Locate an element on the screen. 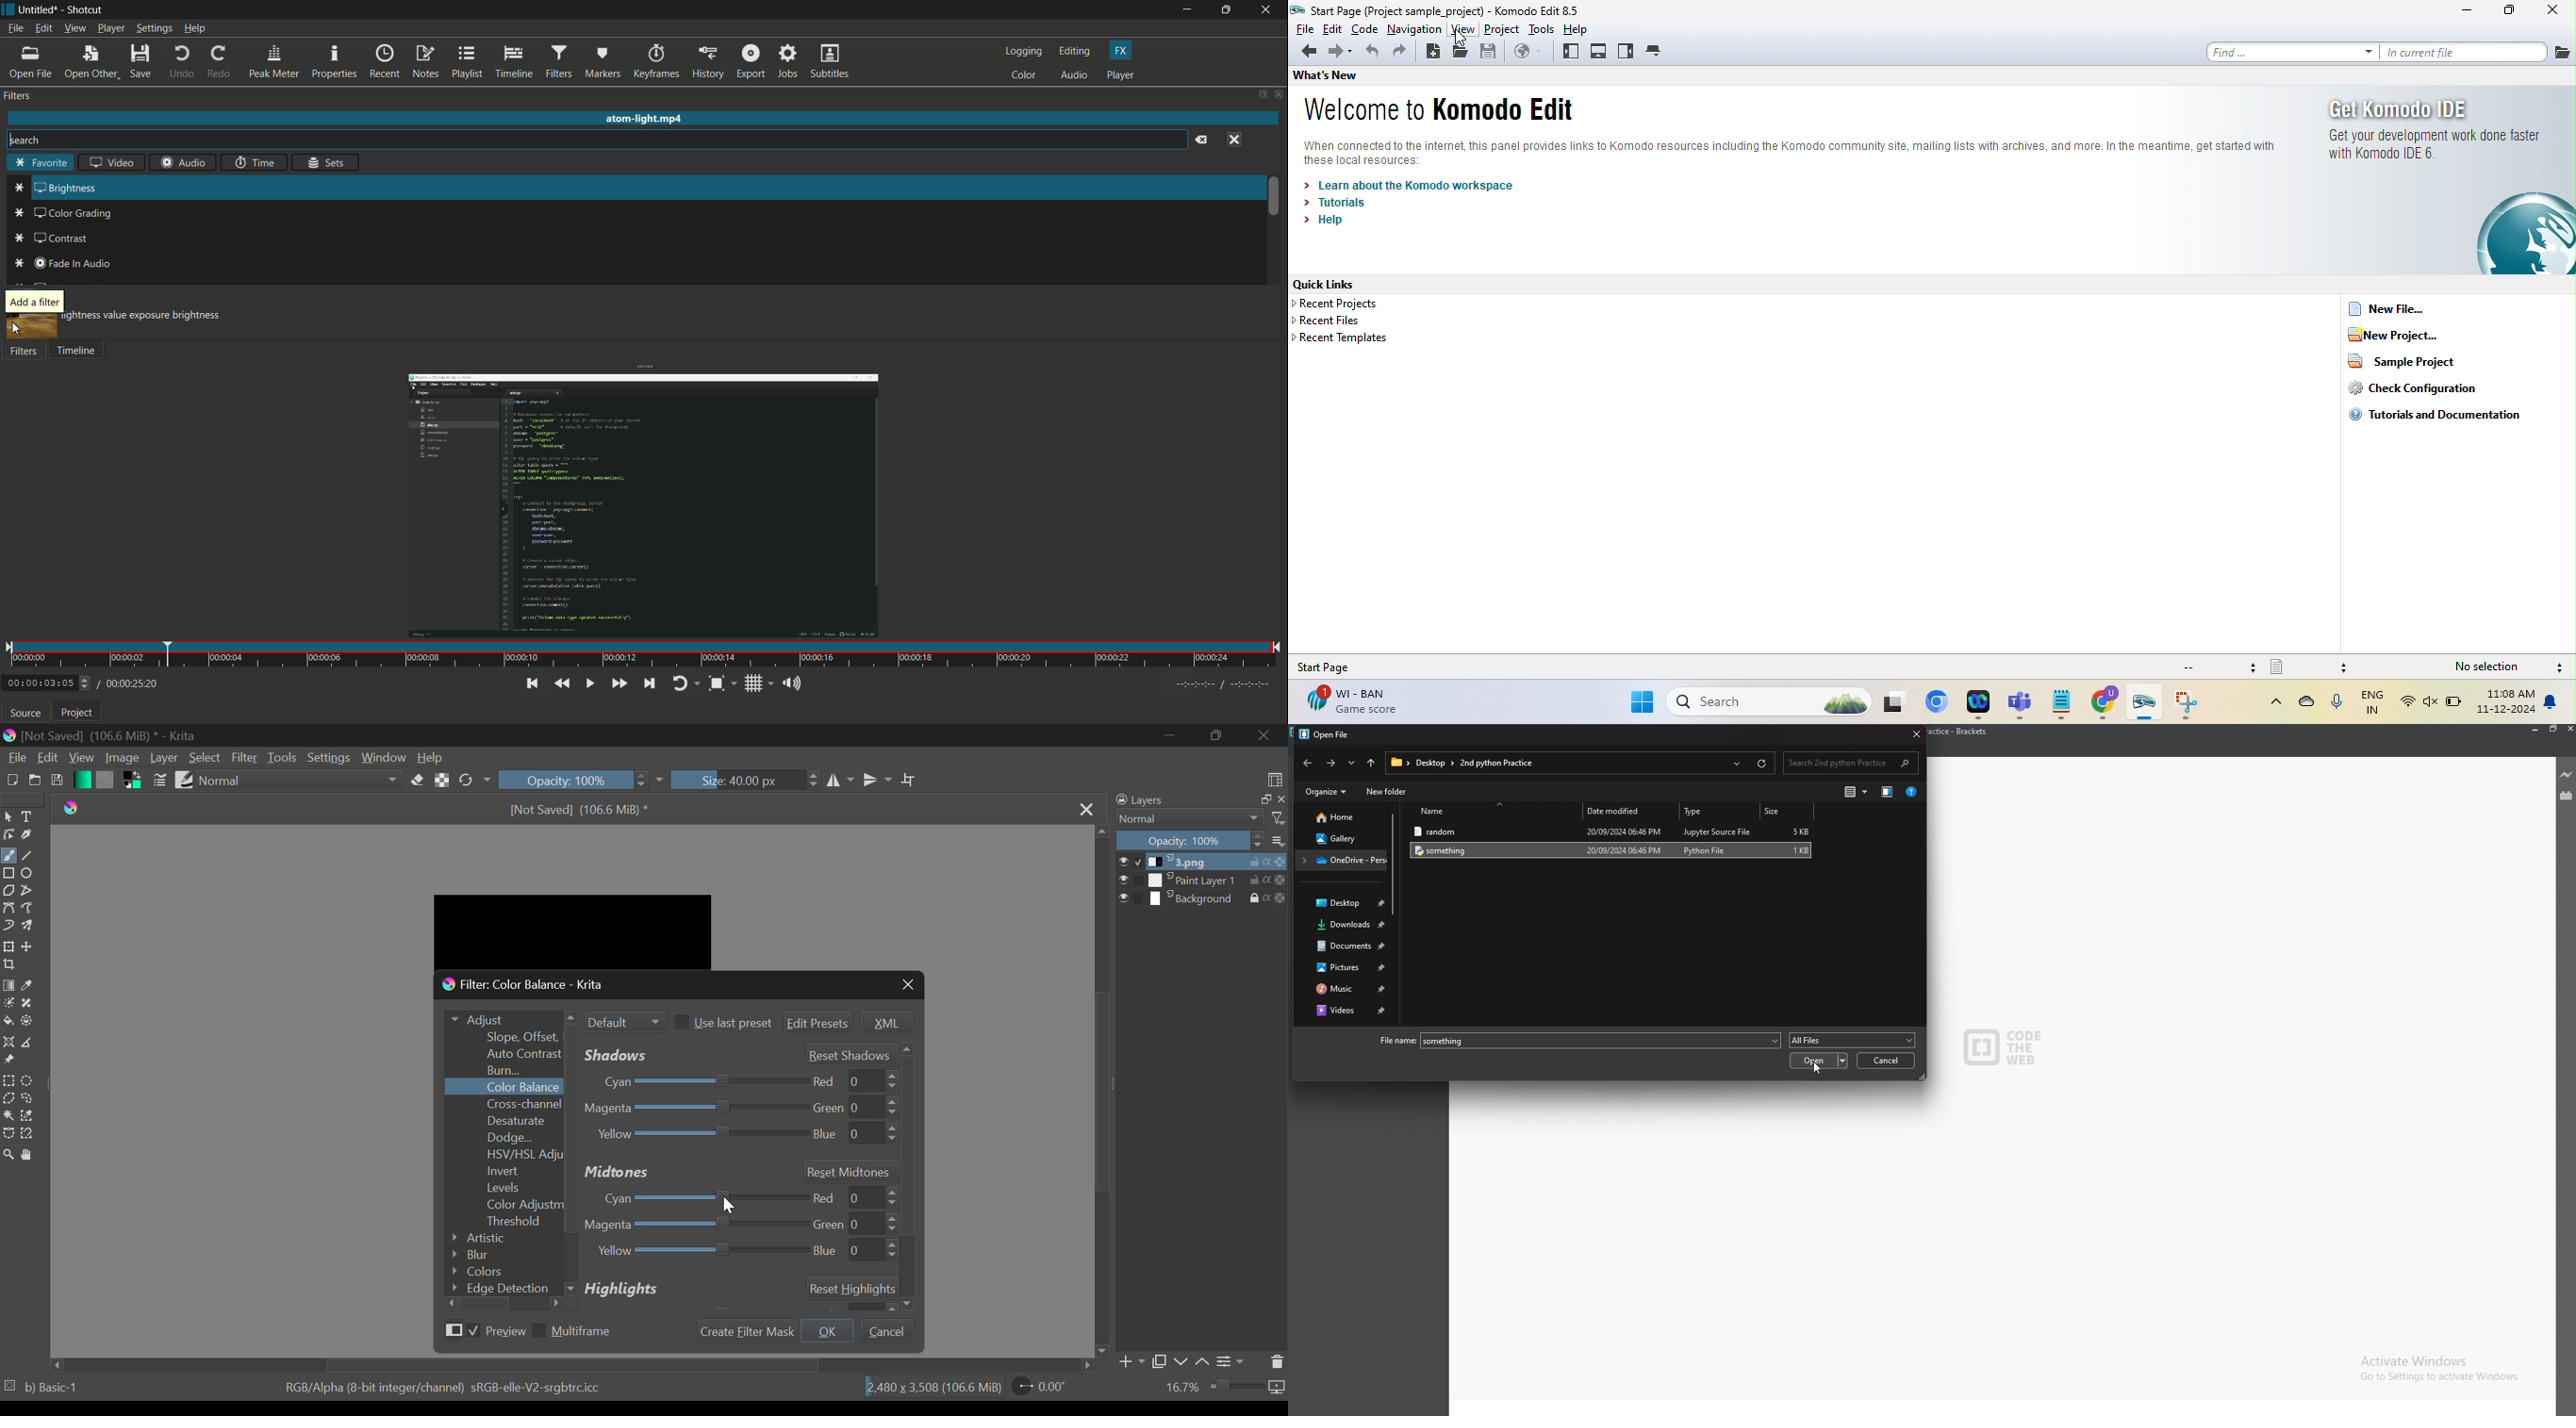 This screenshot has height=1428, width=2576. scroll bar is located at coordinates (1272, 195).